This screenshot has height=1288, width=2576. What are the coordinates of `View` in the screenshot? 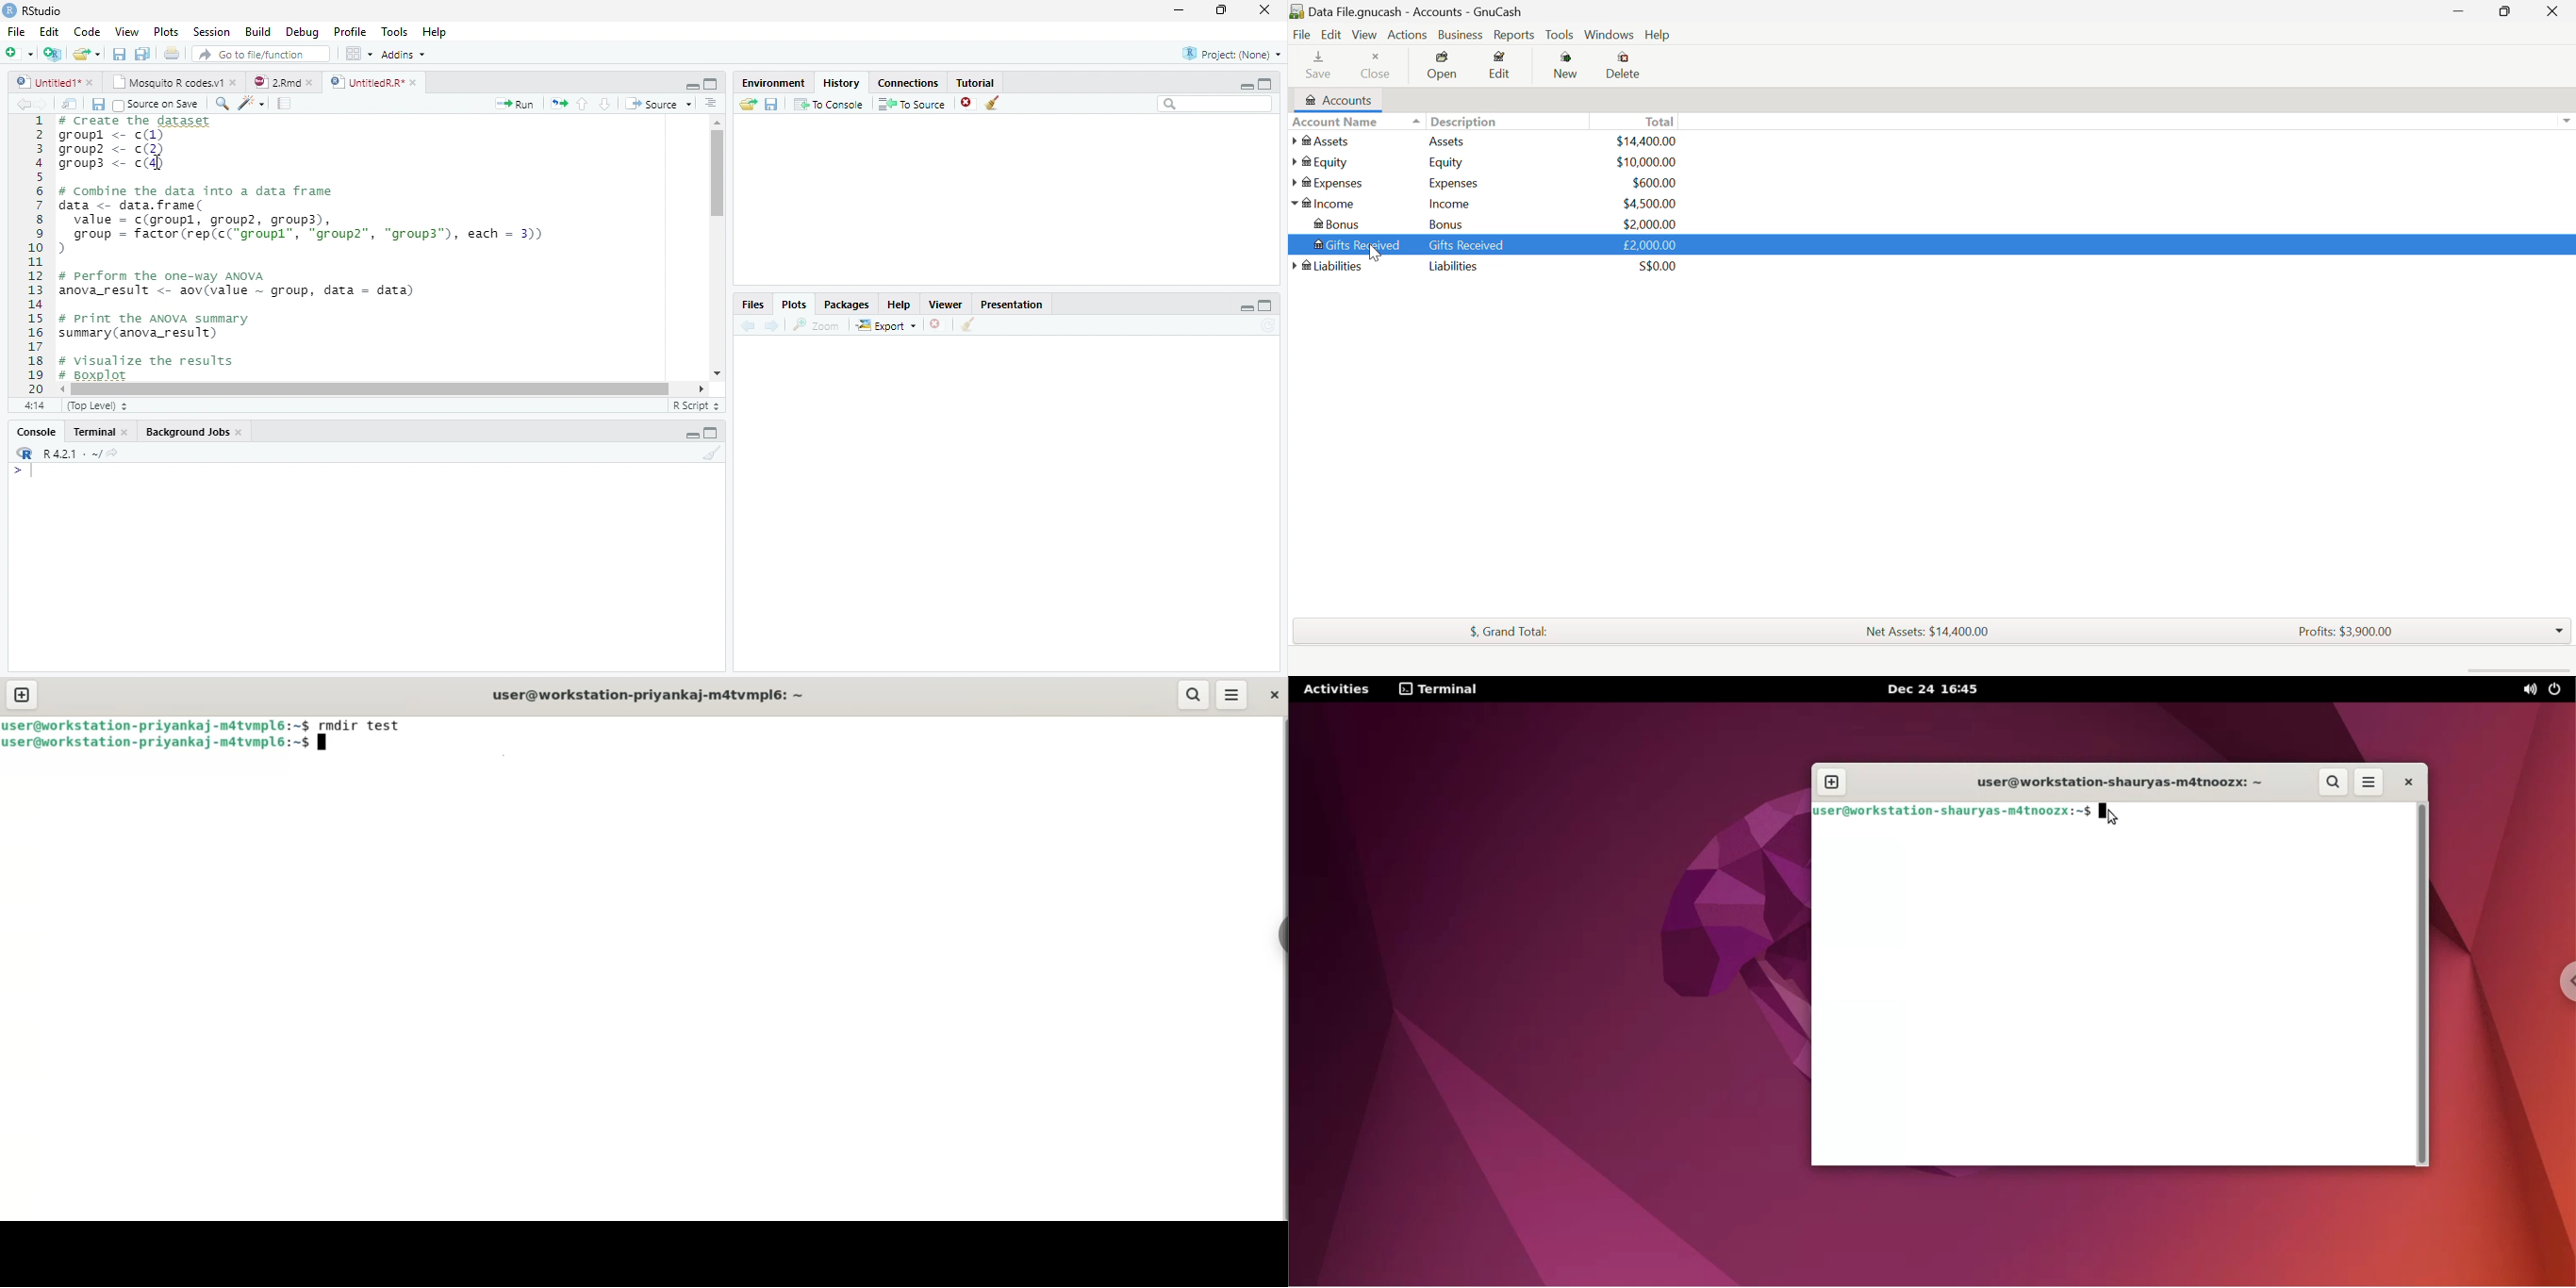 It's located at (126, 33).